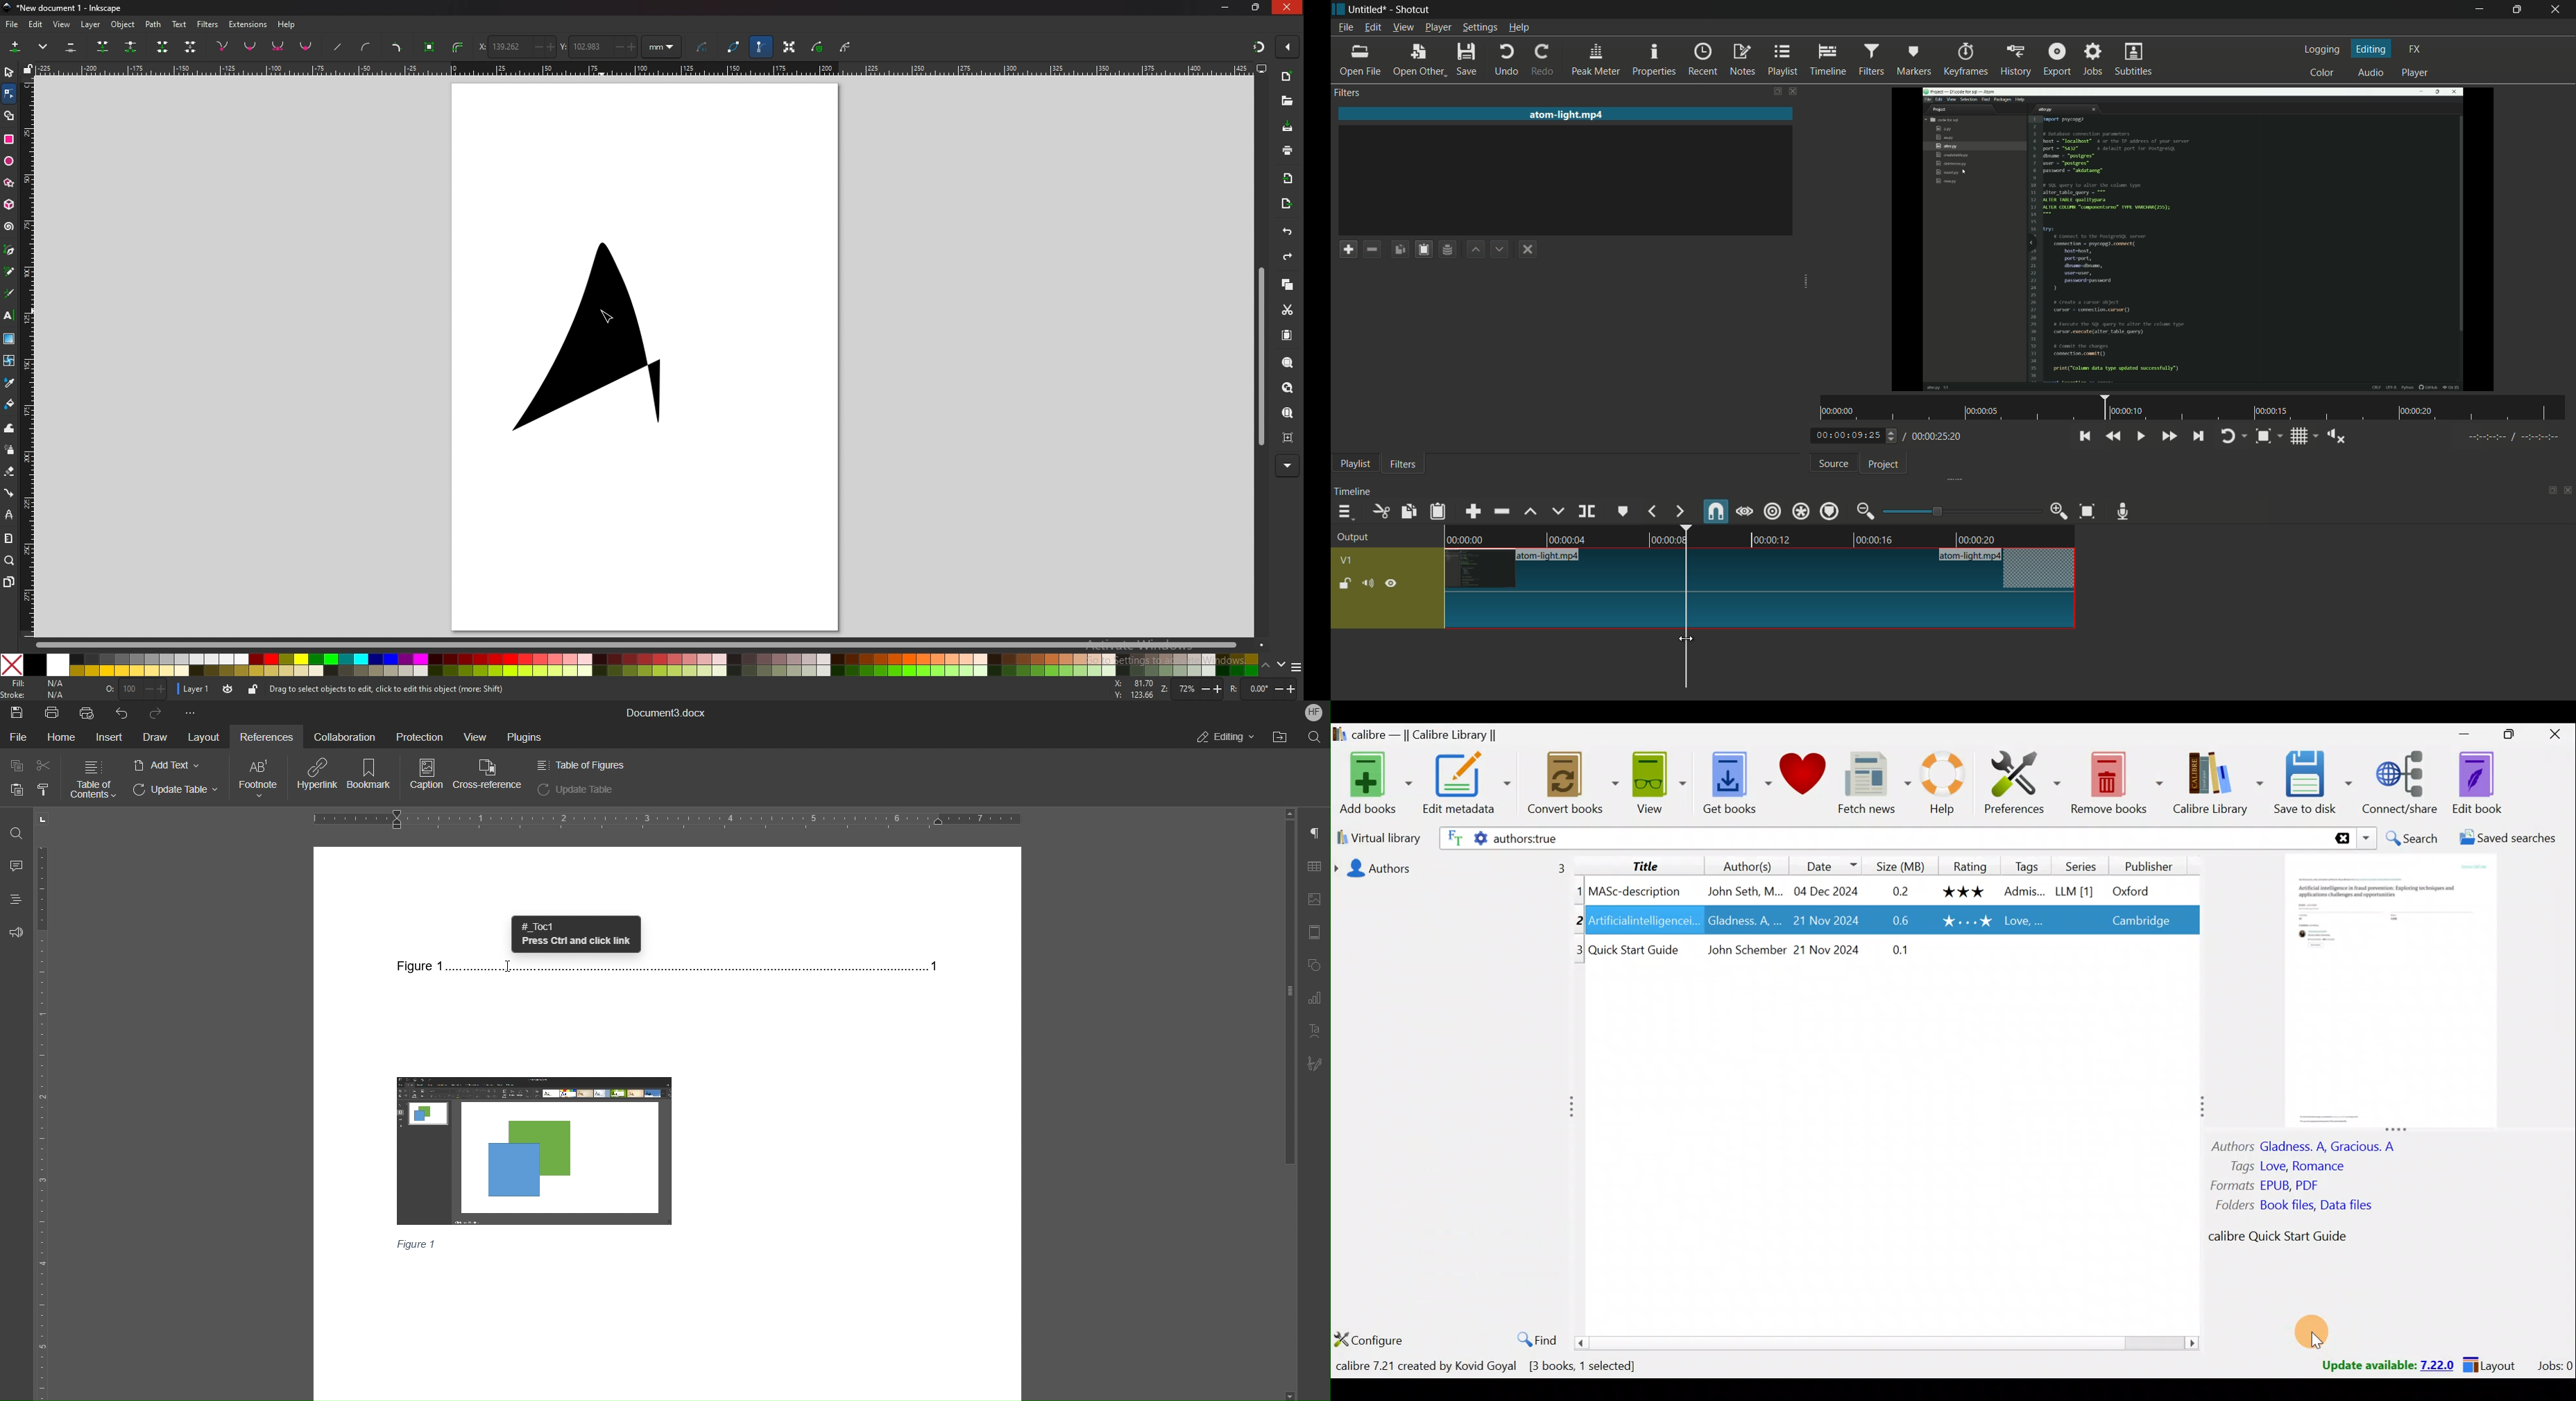 The width and height of the screenshot is (2576, 1428). What do you see at coordinates (629, 665) in the screenshot?
I see `colors` at bounding box center [629, 665].